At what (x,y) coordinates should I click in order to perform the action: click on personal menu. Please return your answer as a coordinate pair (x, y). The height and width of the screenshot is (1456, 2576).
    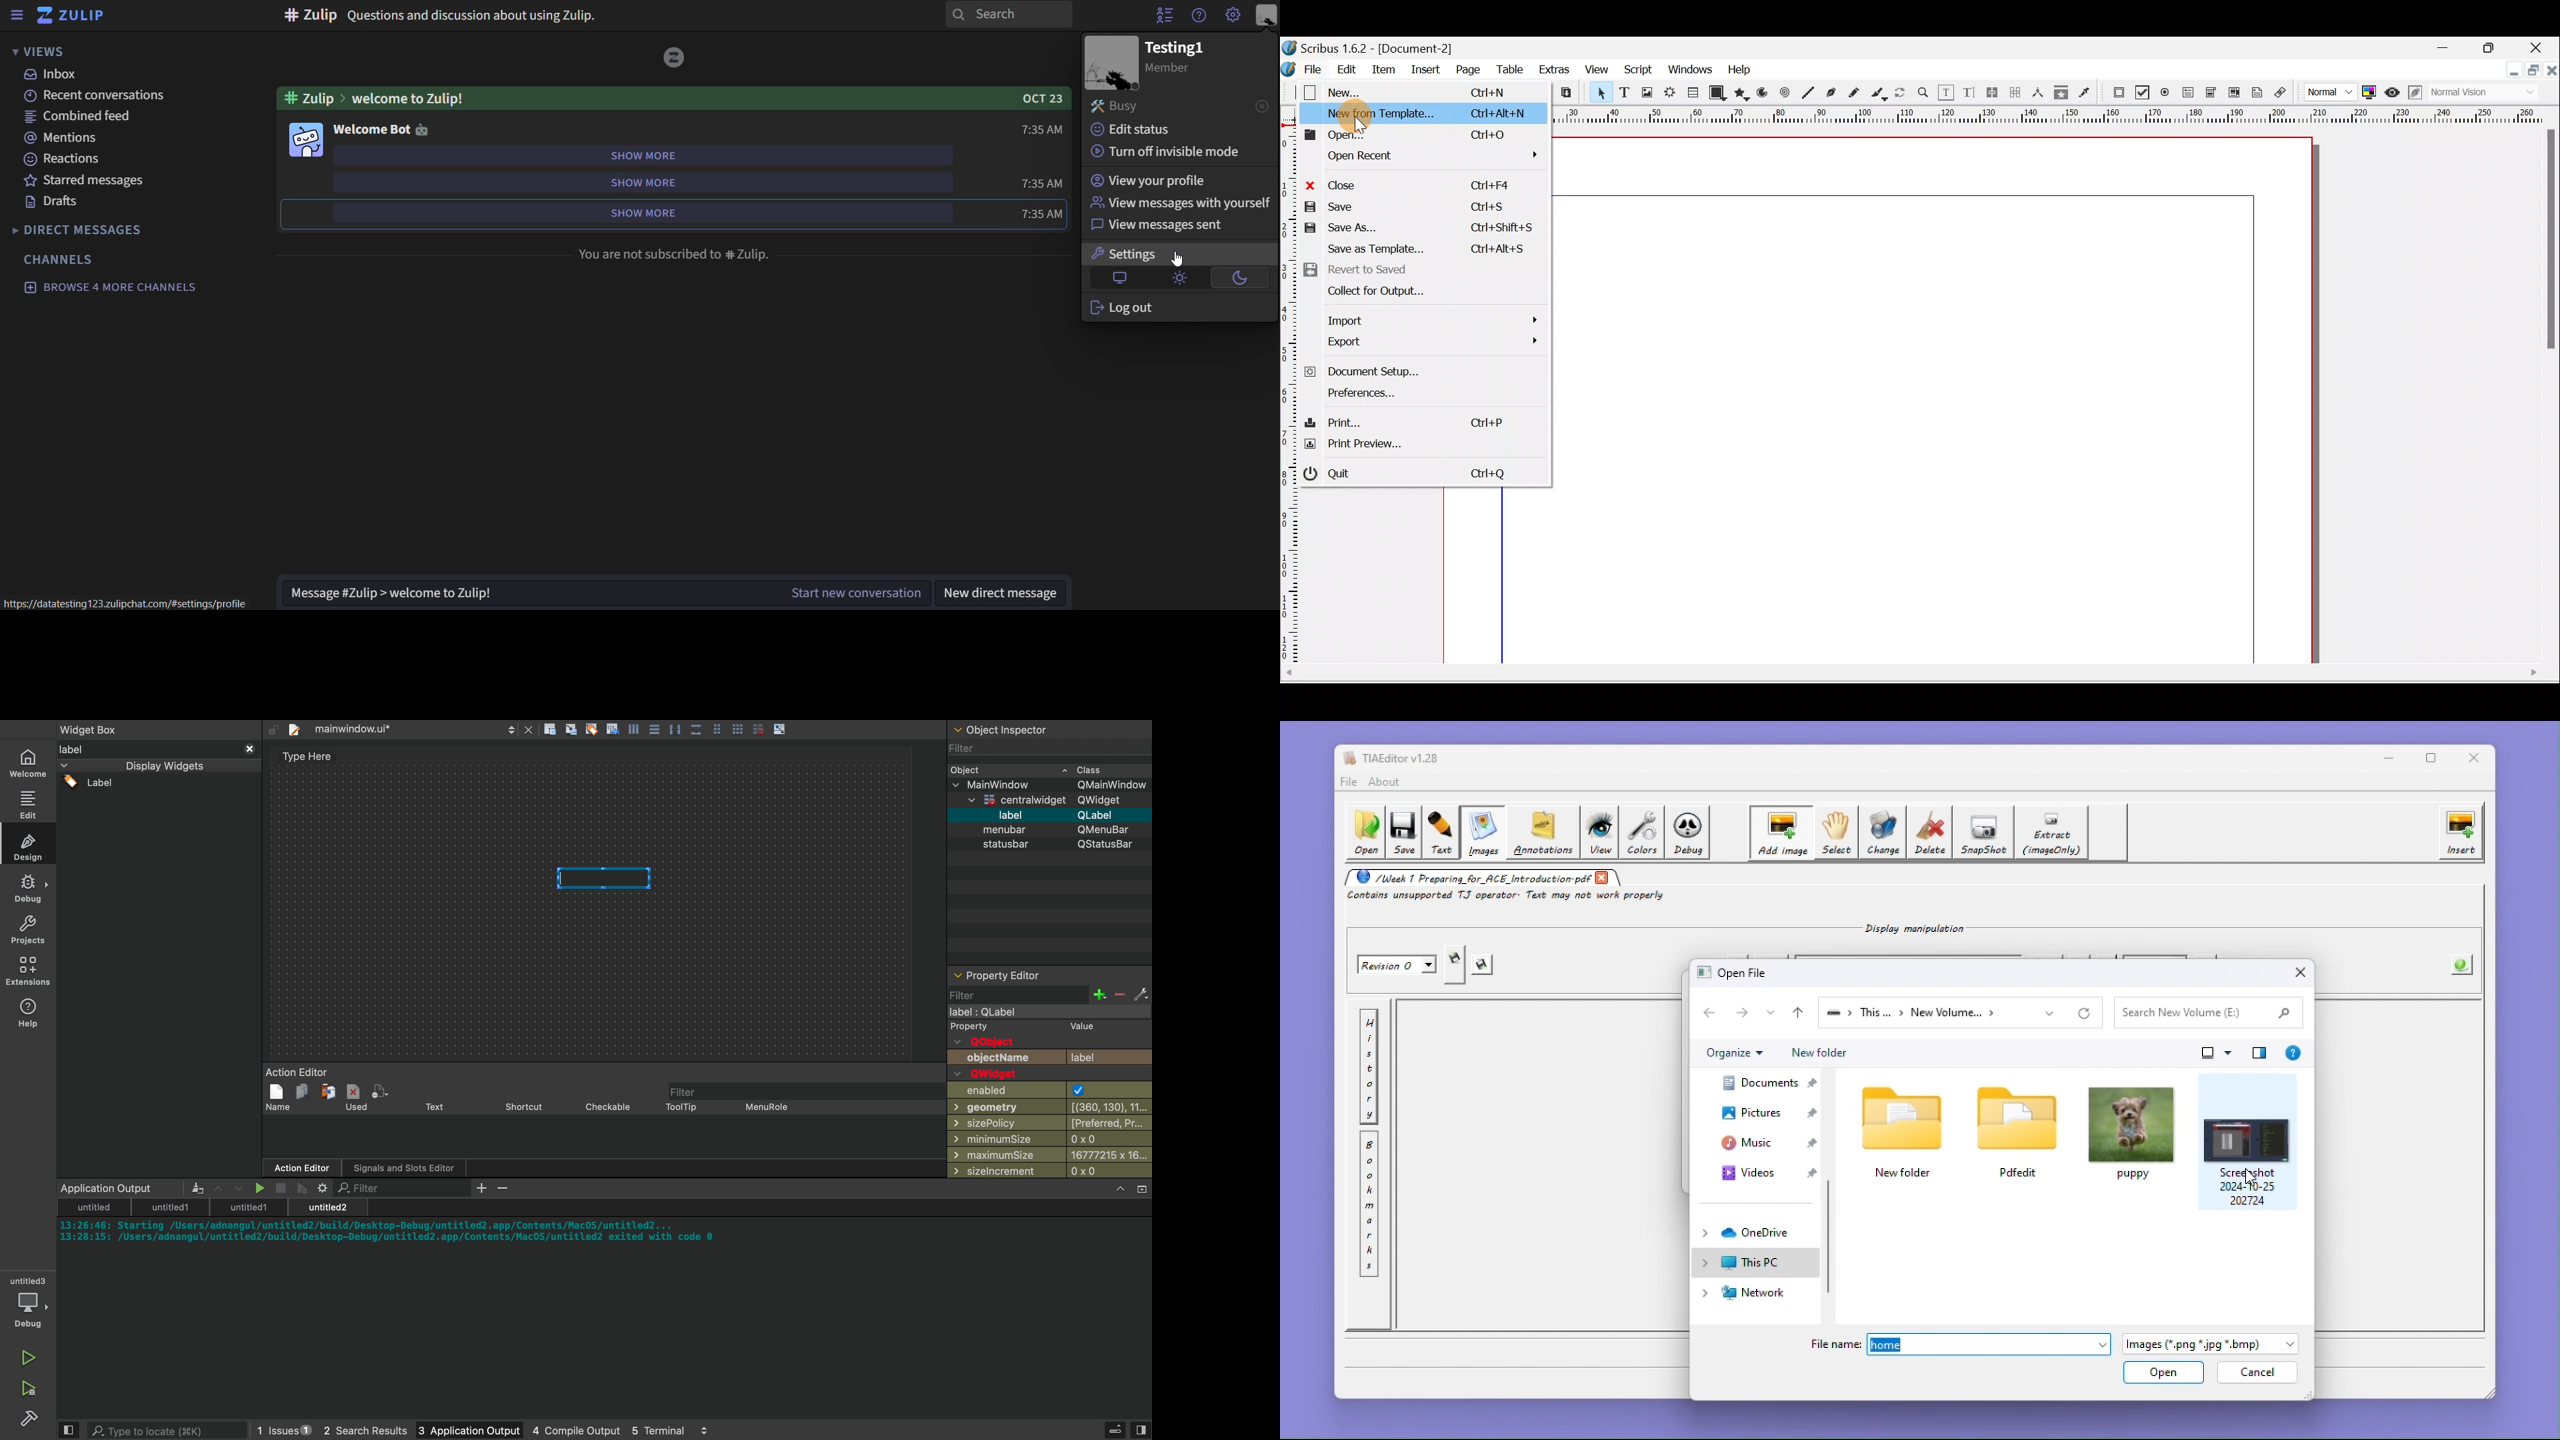
    Looking at the image, I should click on (1266, 15).